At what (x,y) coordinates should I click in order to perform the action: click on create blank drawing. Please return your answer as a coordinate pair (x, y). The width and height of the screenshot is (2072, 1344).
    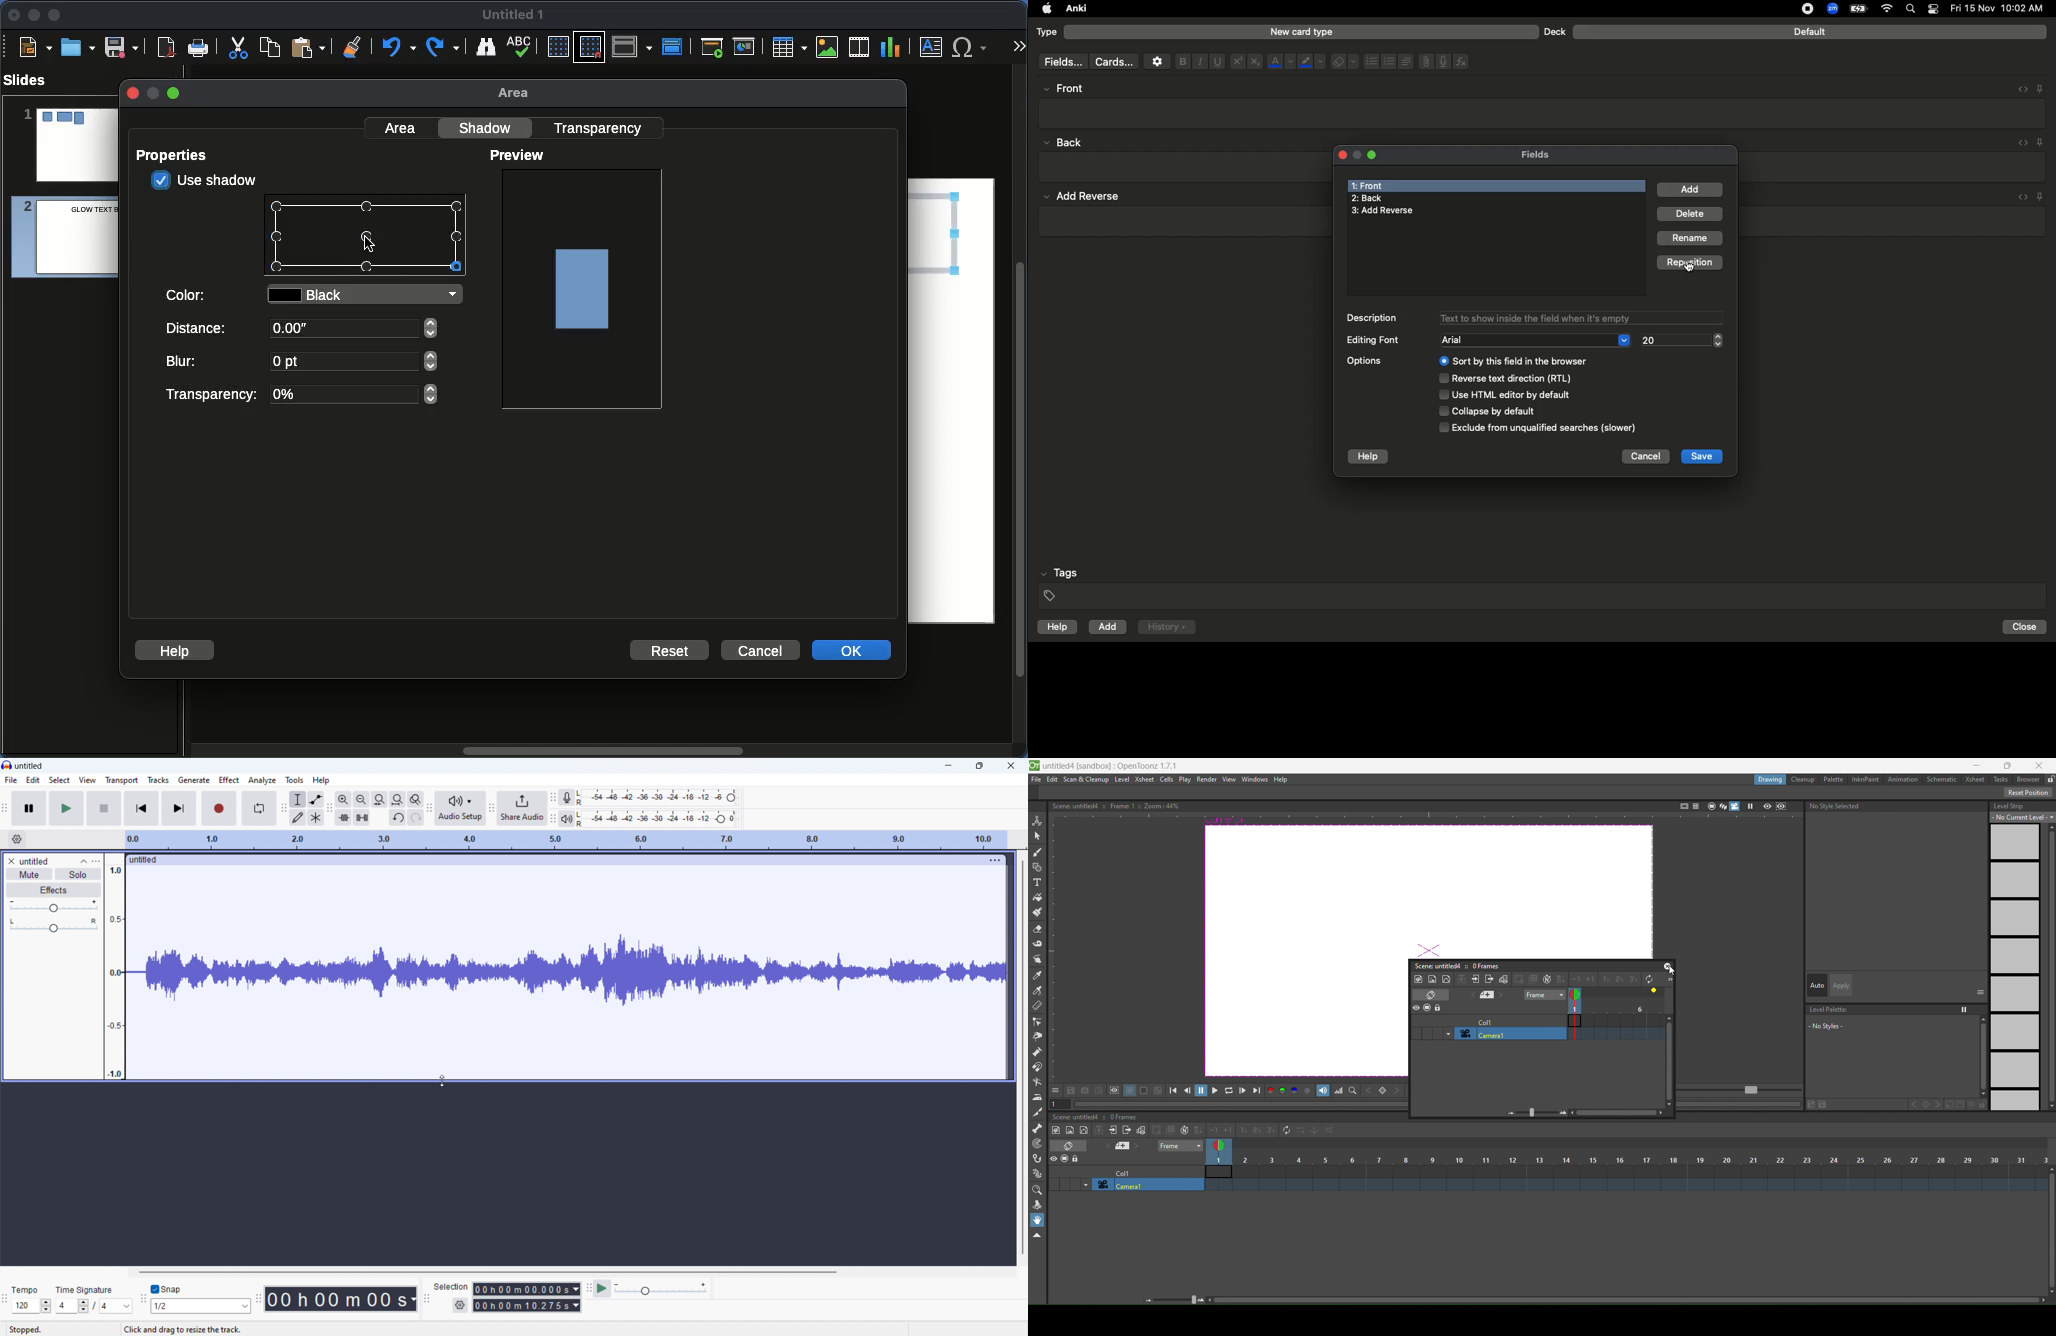
    Looking at the image, I should click on (1162, 1130).